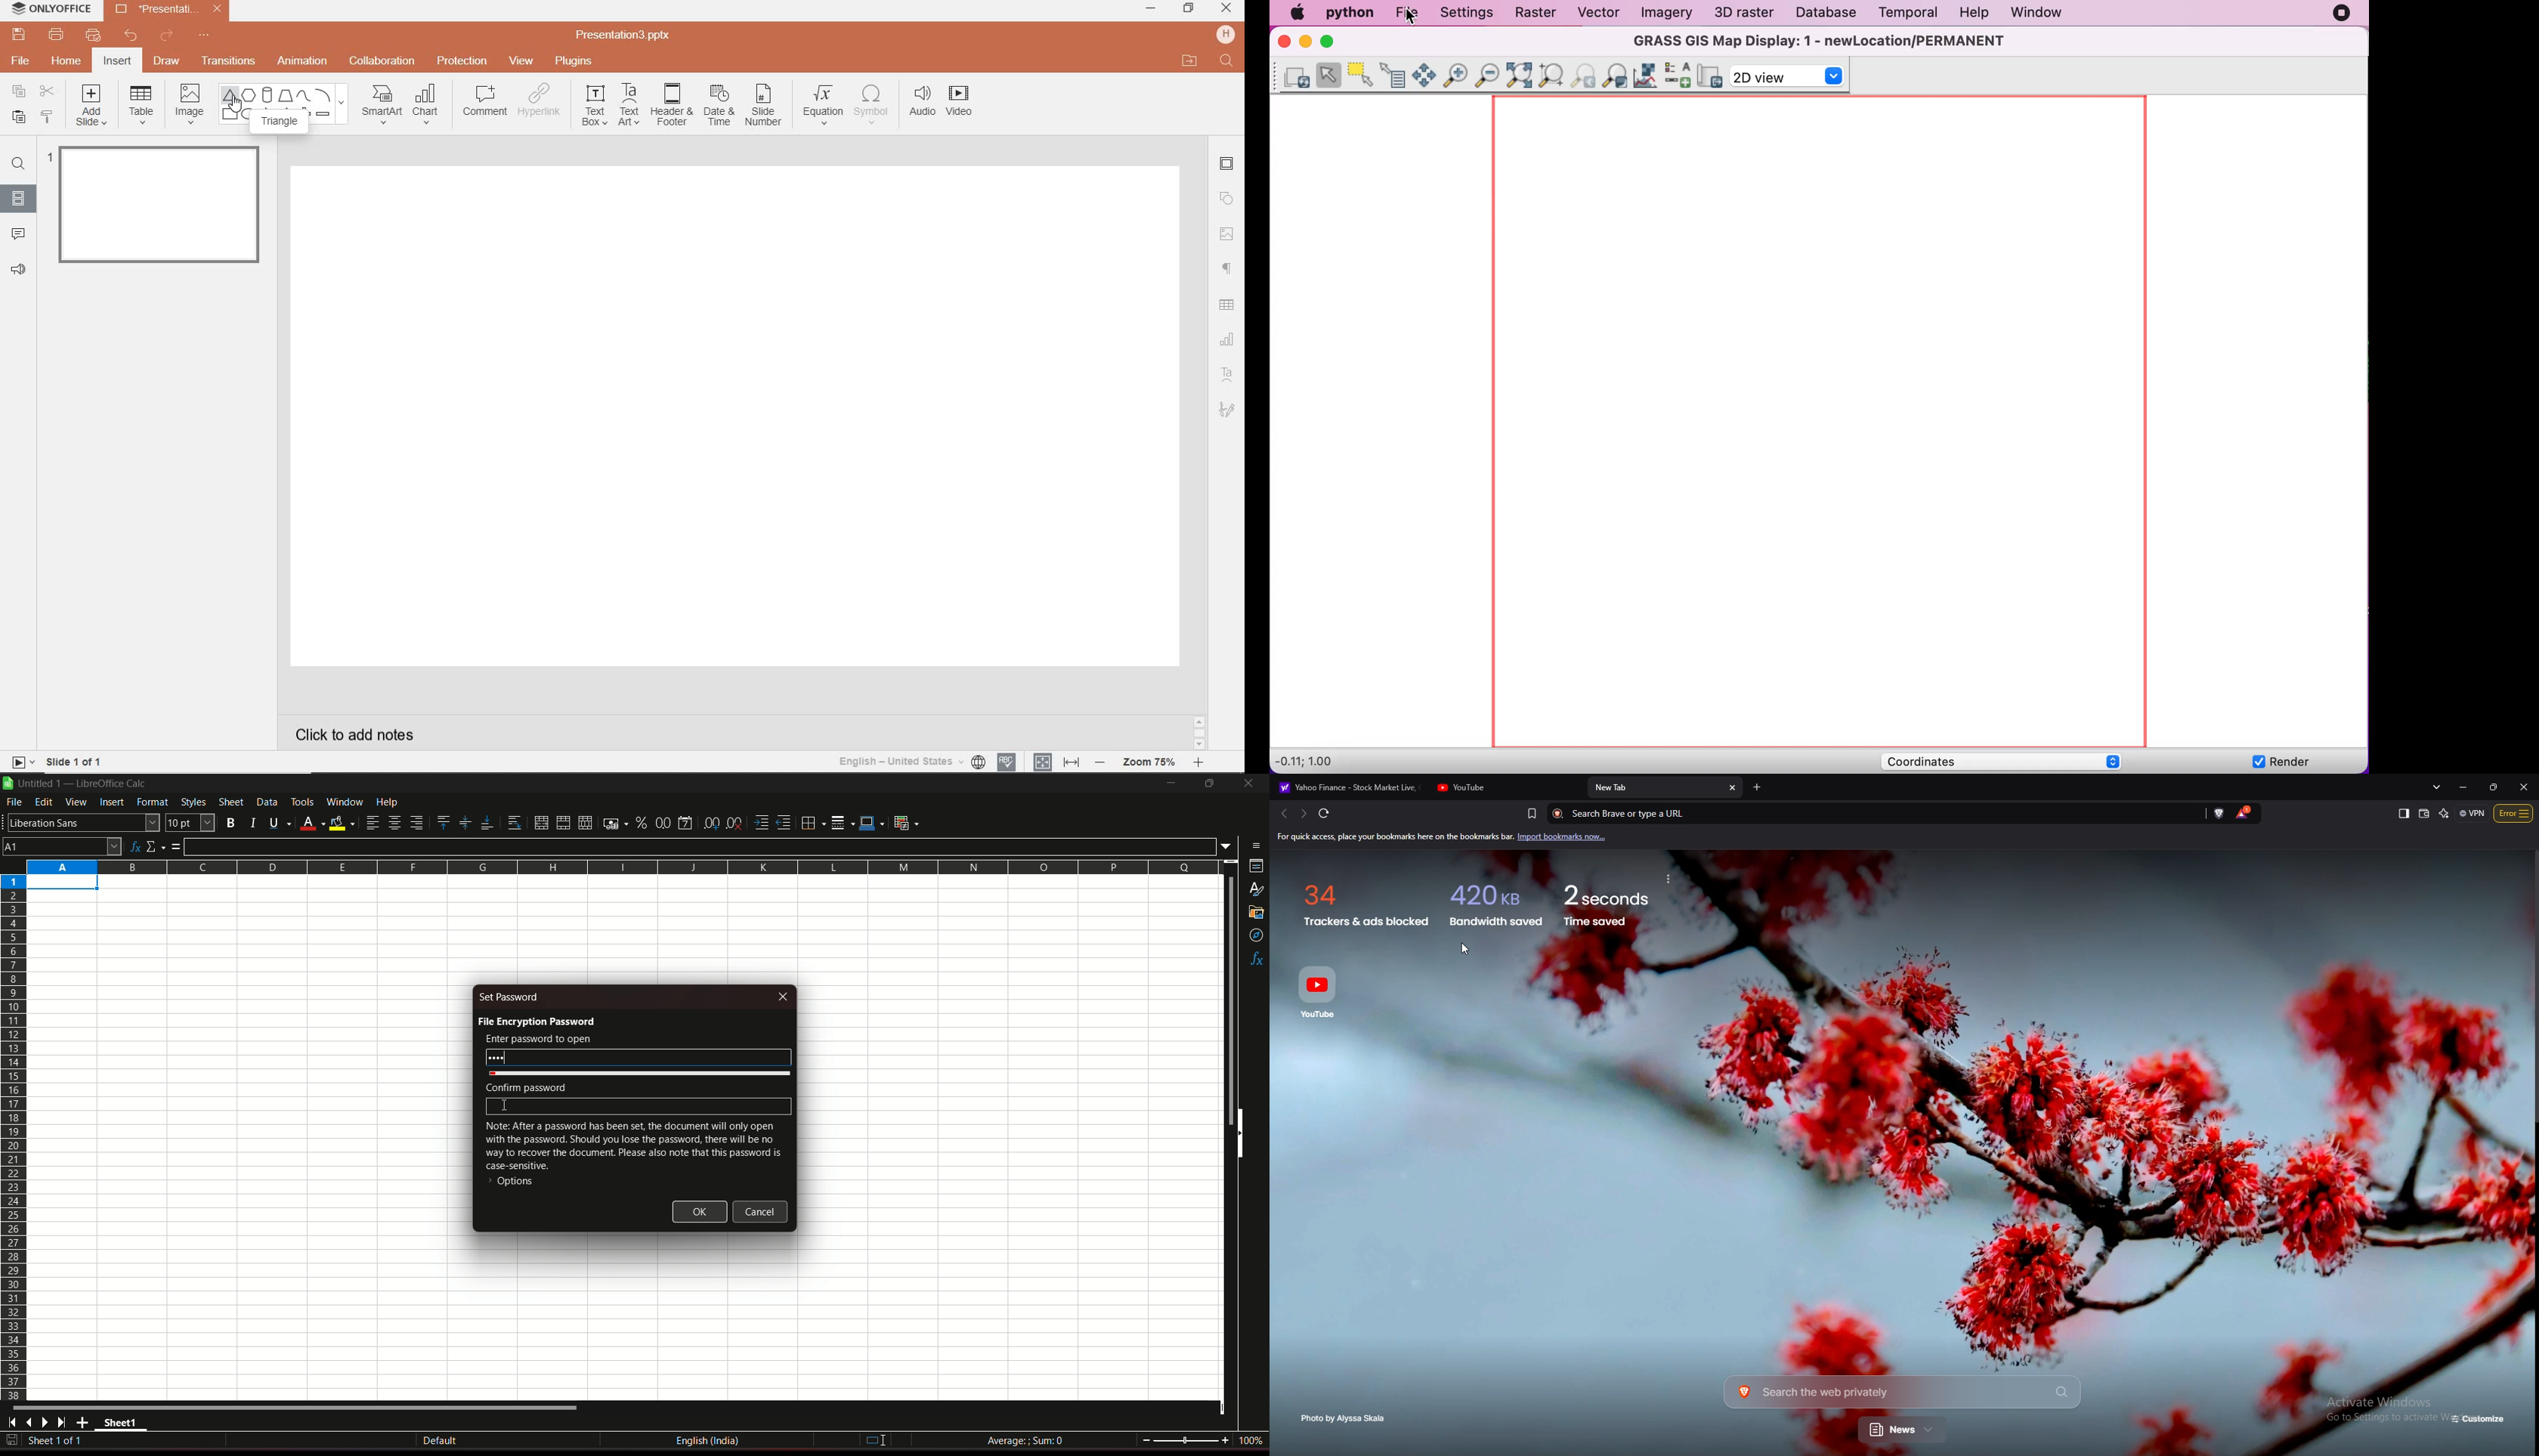 The height and width of the screenshot is (1456, 2548). I want to click on formula, so click(178, 846).